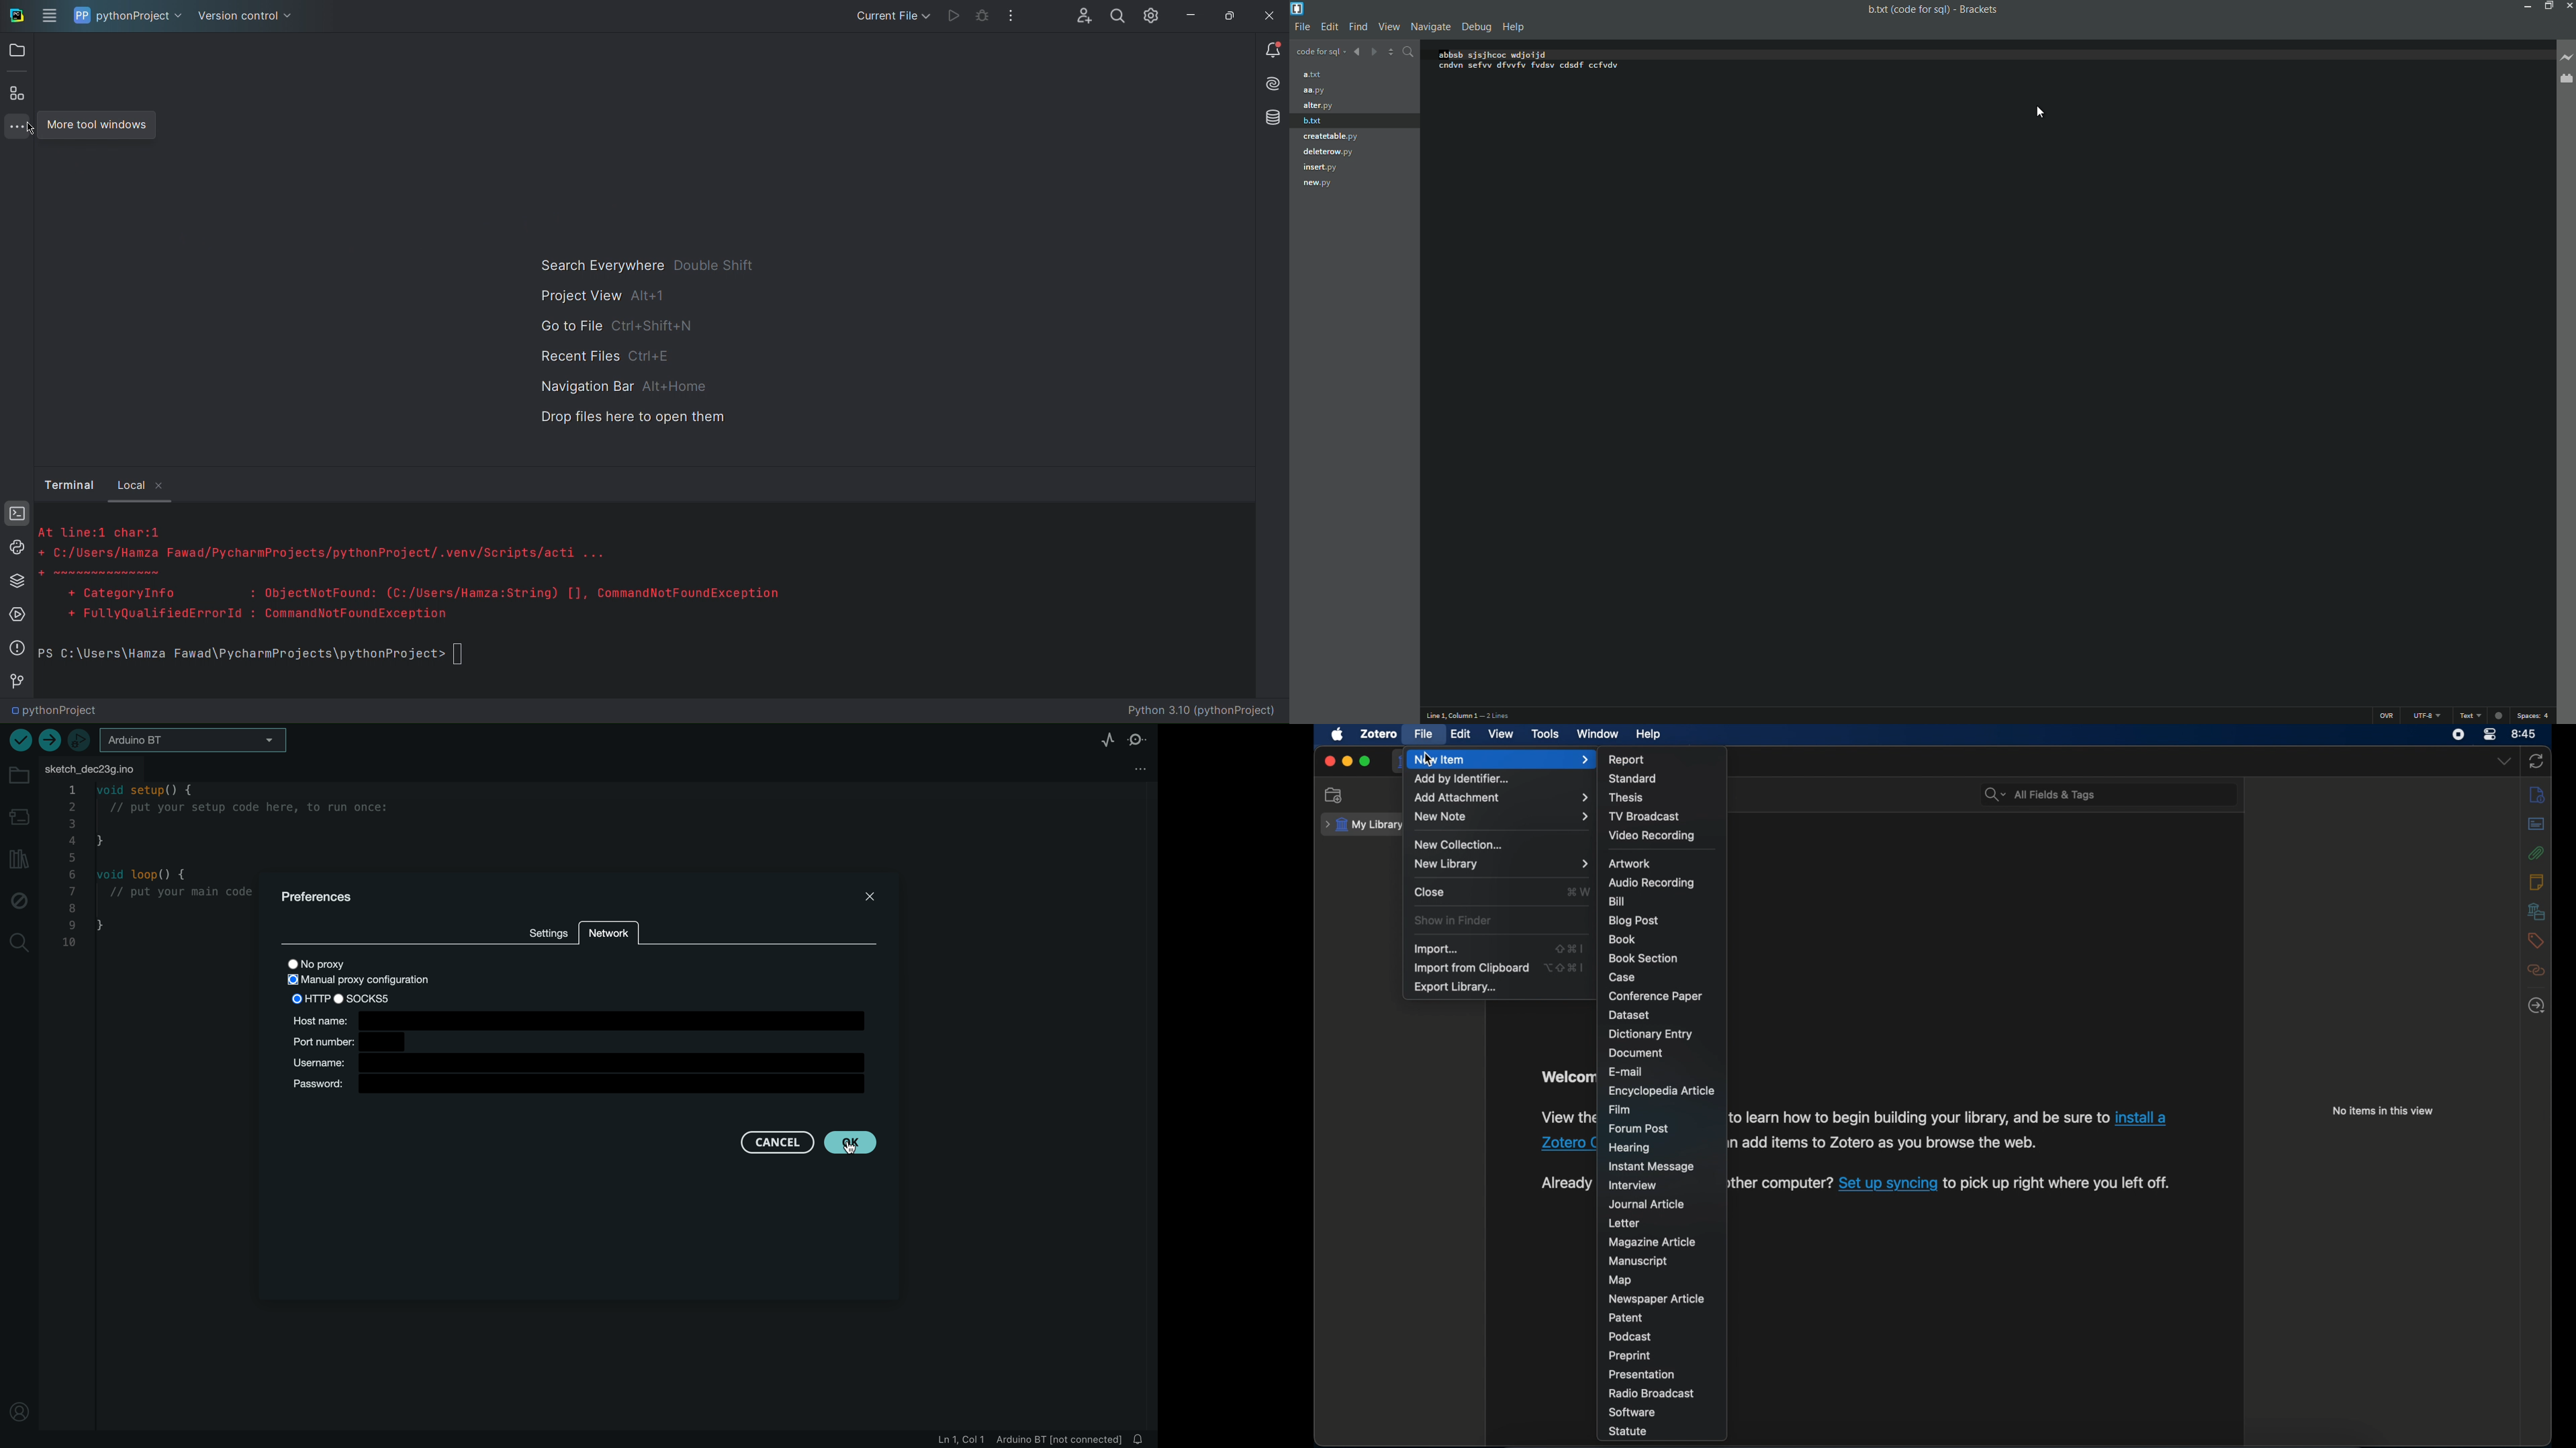 Image resolution: width=2576 pixels, height=1456 pixels. What do you see at coordinates (1502, 760) in the screenshot?
I see `new item` at bounding box center [1502, 760].